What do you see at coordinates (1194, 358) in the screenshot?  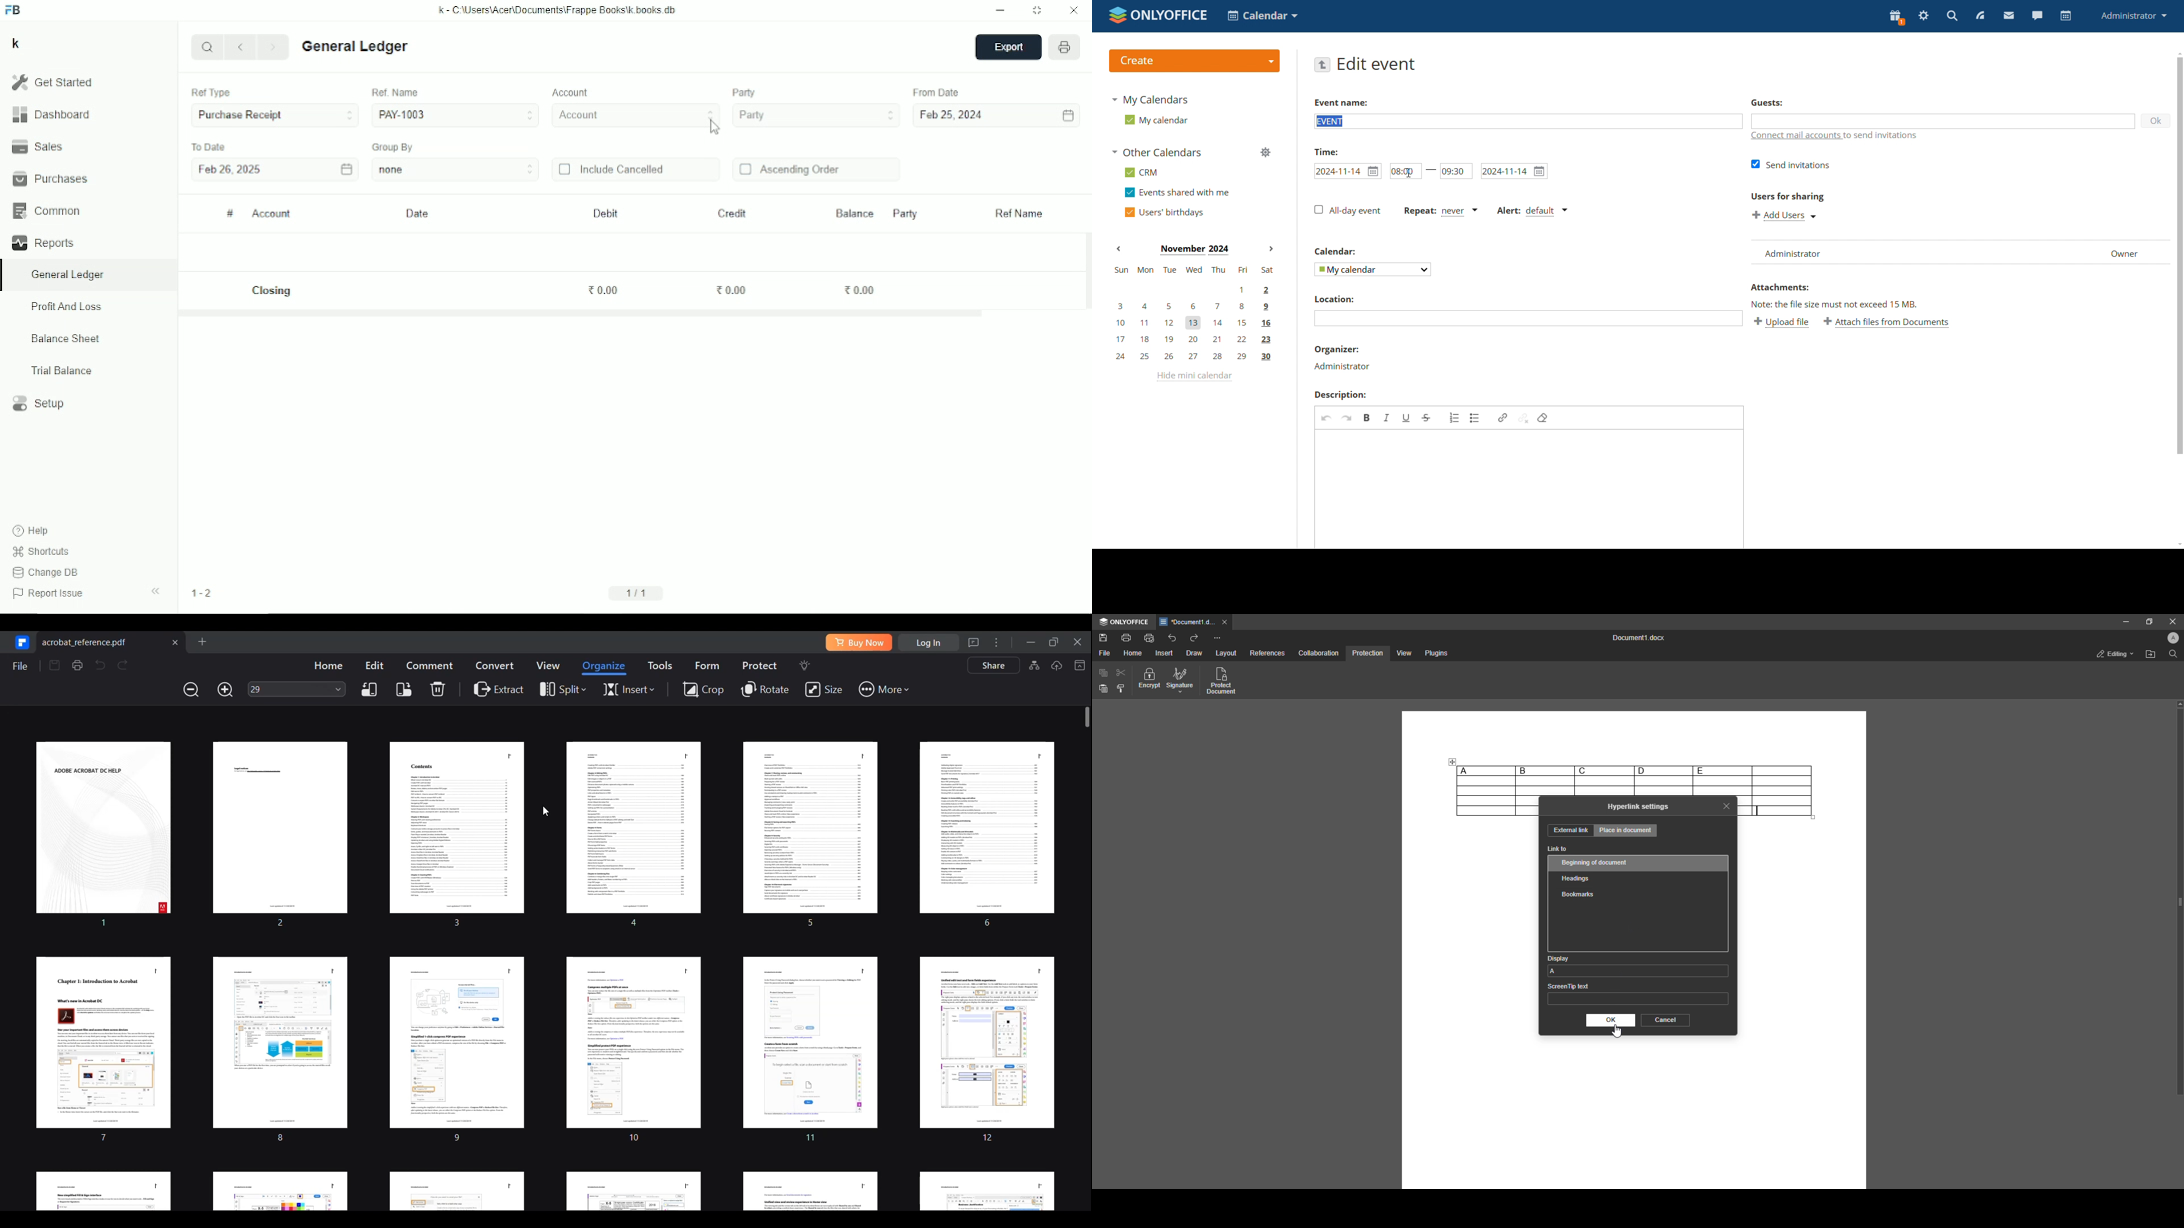 I see `24, 25, 26, 27, 28, 29, 30` at bounding box center [1194, 358].